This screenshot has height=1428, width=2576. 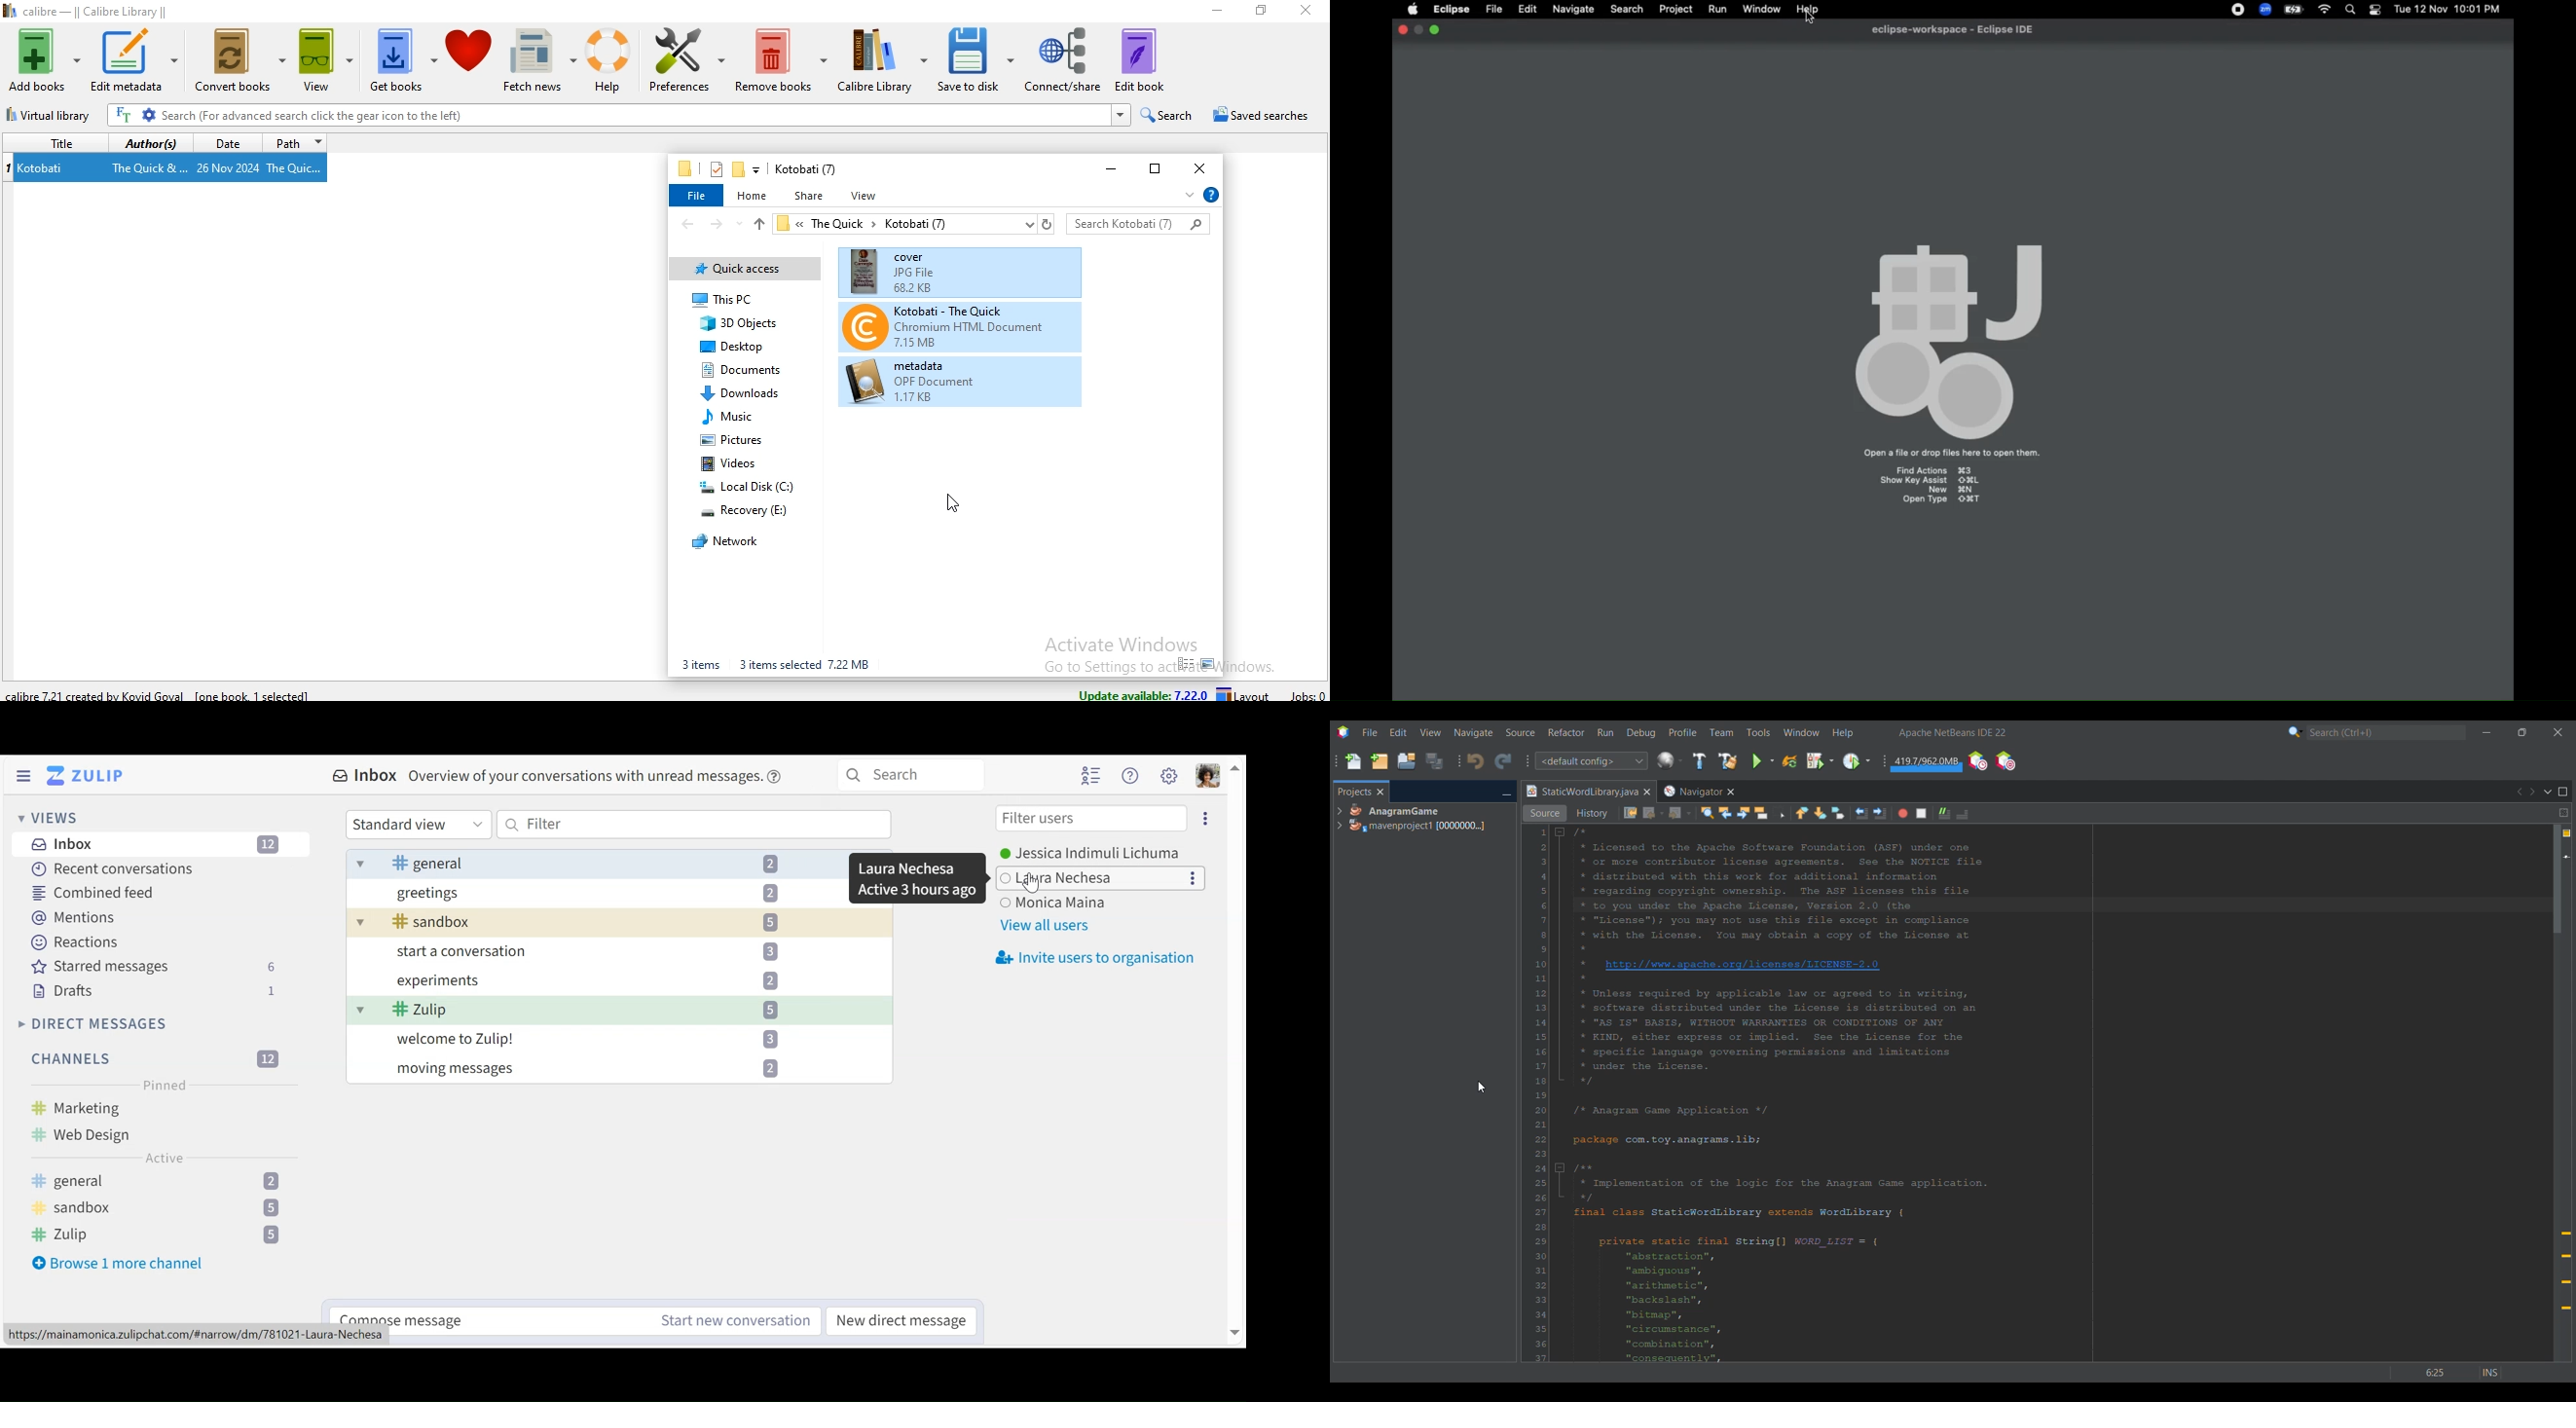 I want to click on calibre library, so click(x=883, y=59).